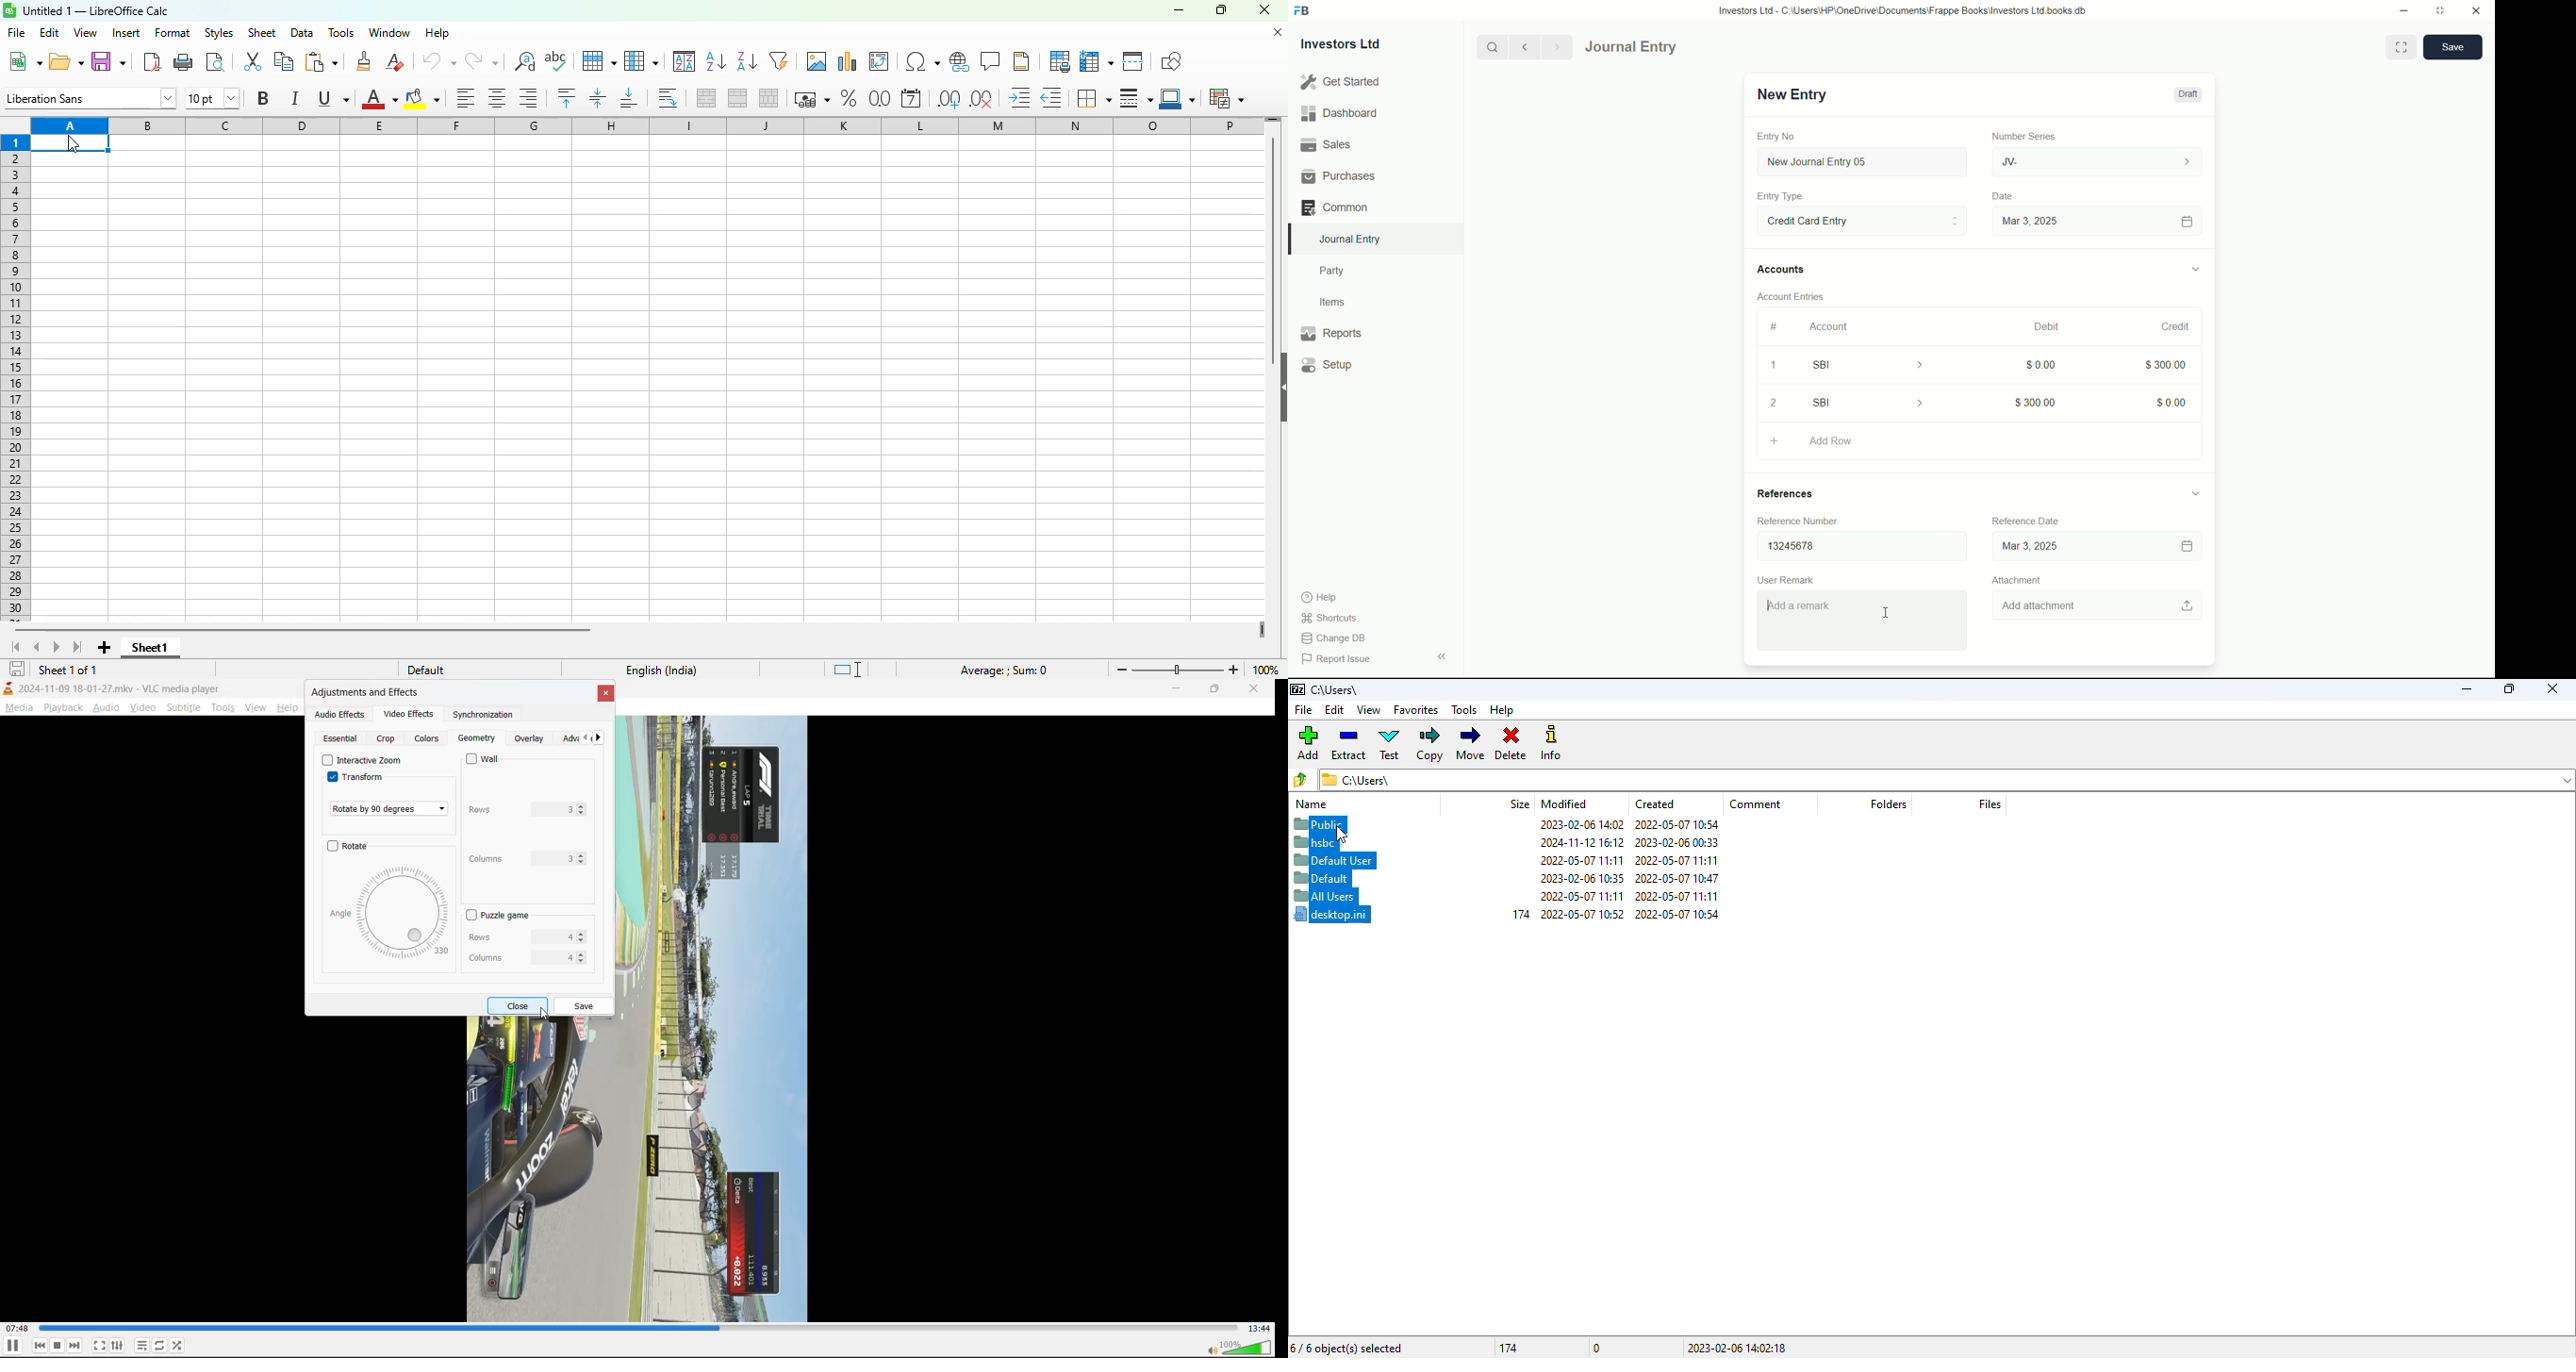 The image size is (2576, 1372). What do you see at coordinates (669, 99) in the screenshot?
I see `wrap text` at bounding box center [669, 99].